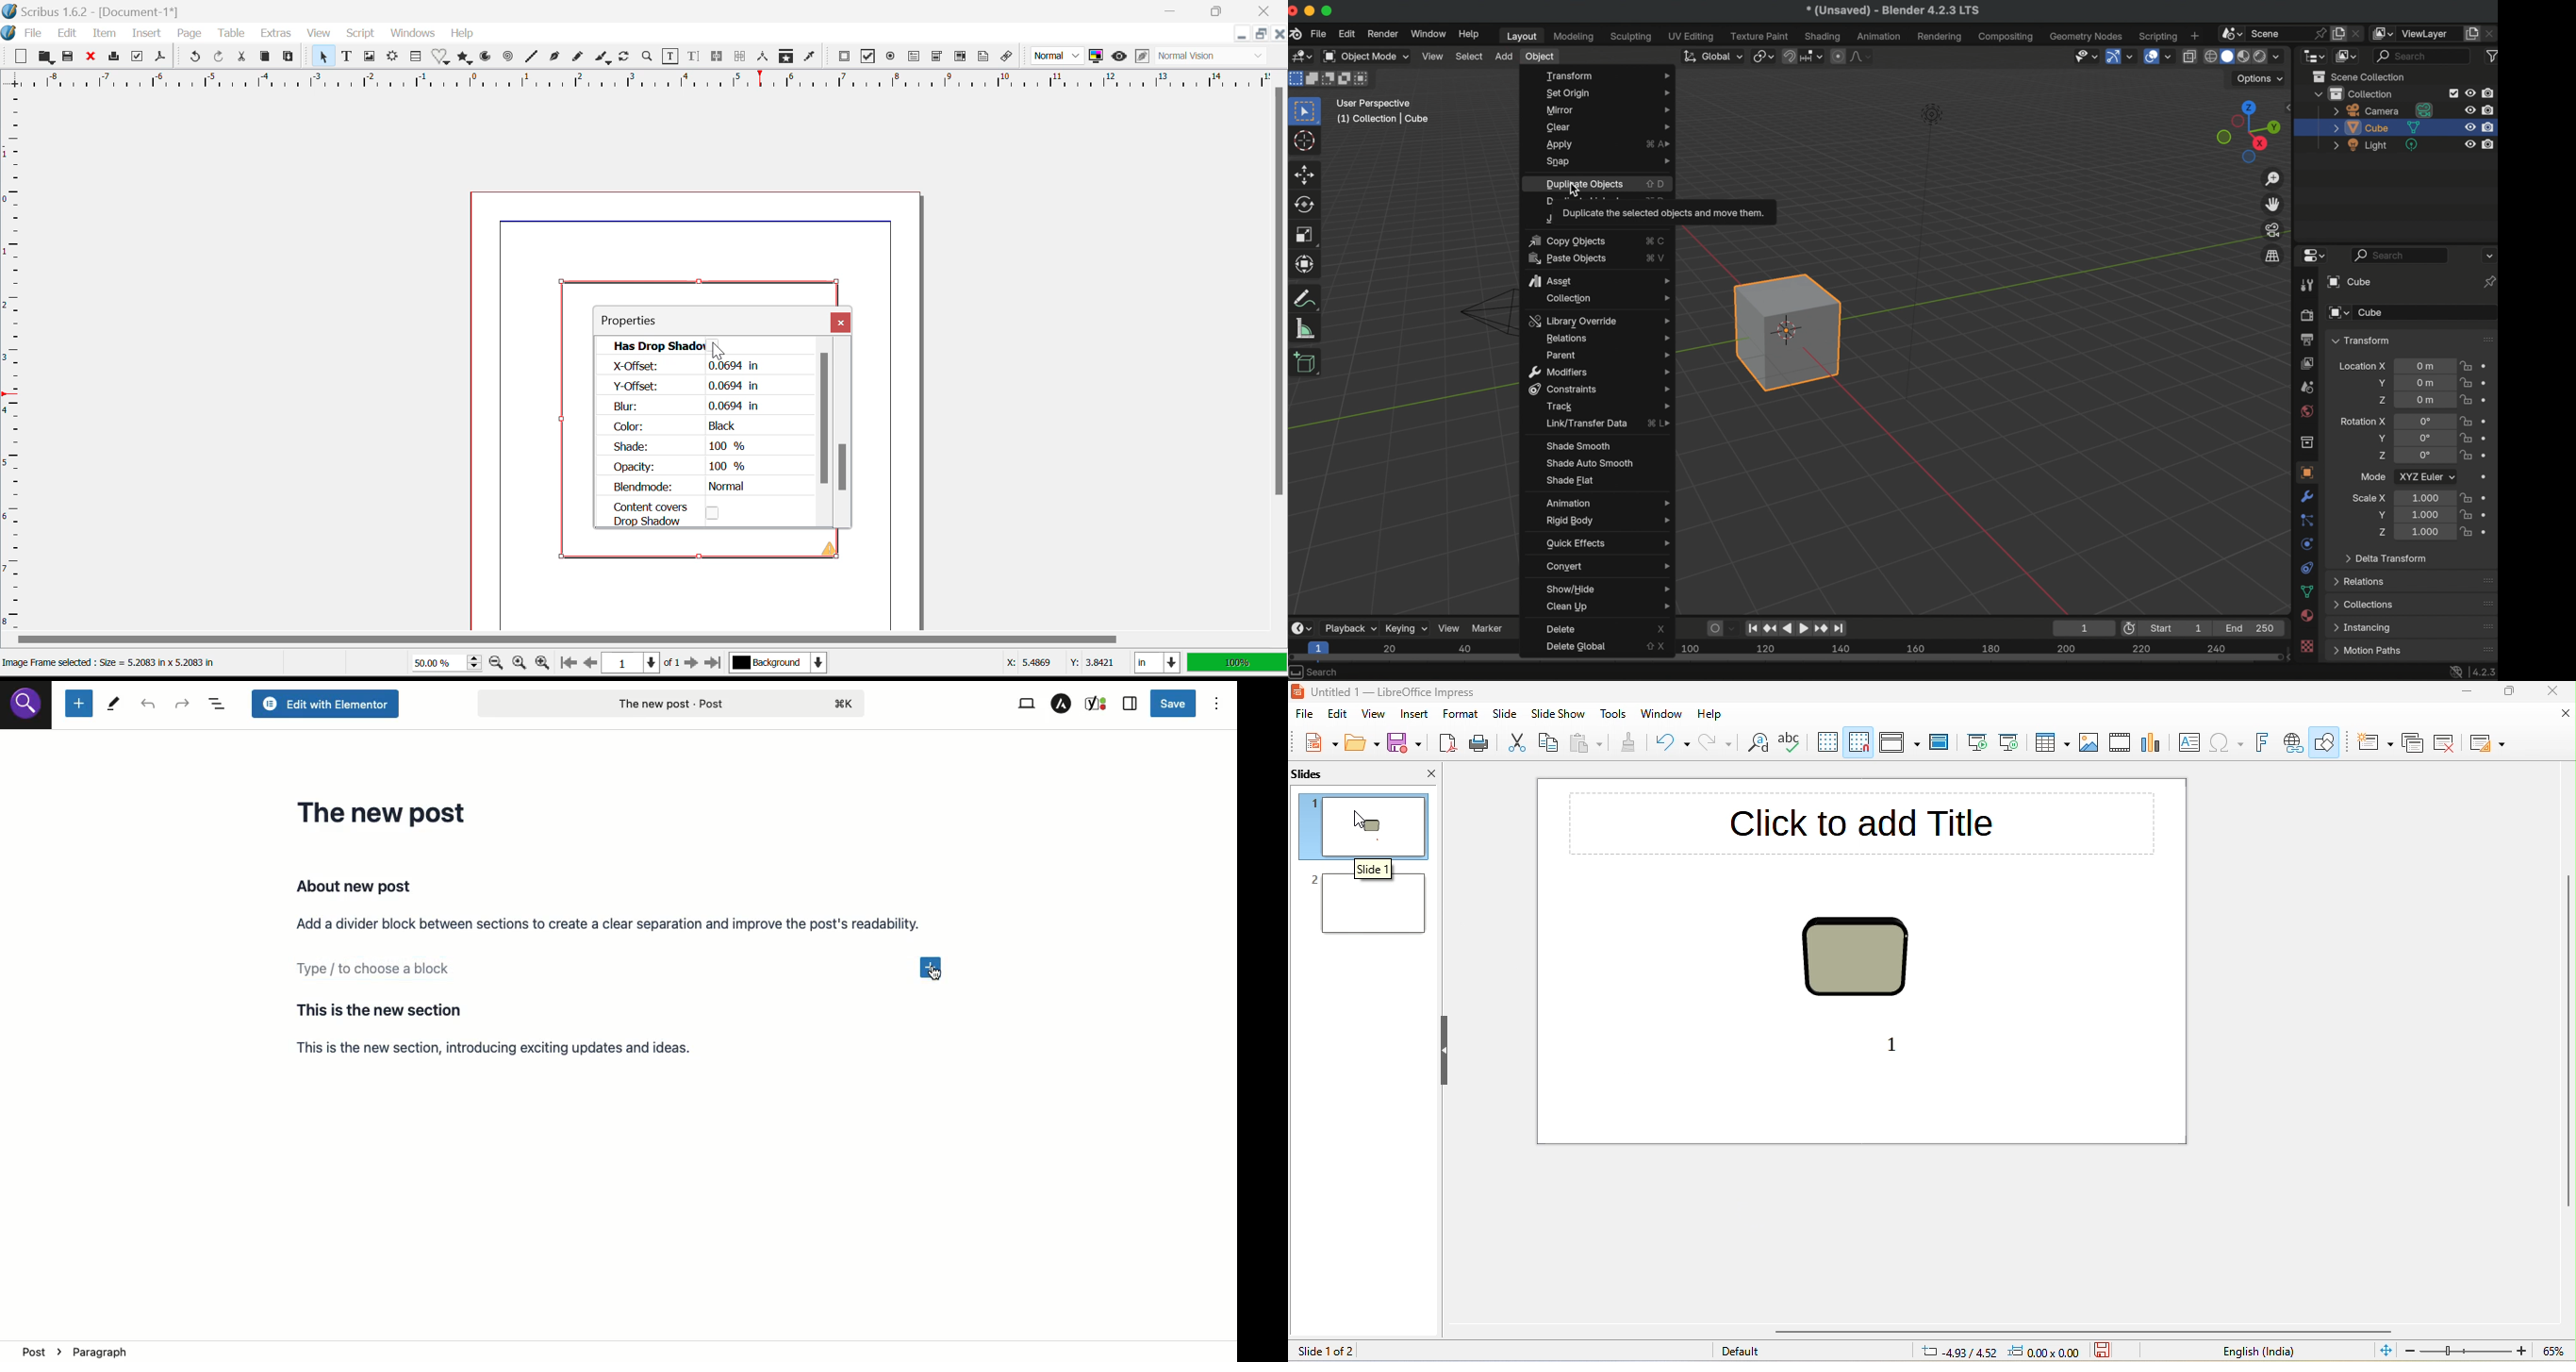 This screenshot has width=2576, height=1372. I want to click on Refresh, so click(625, 57).